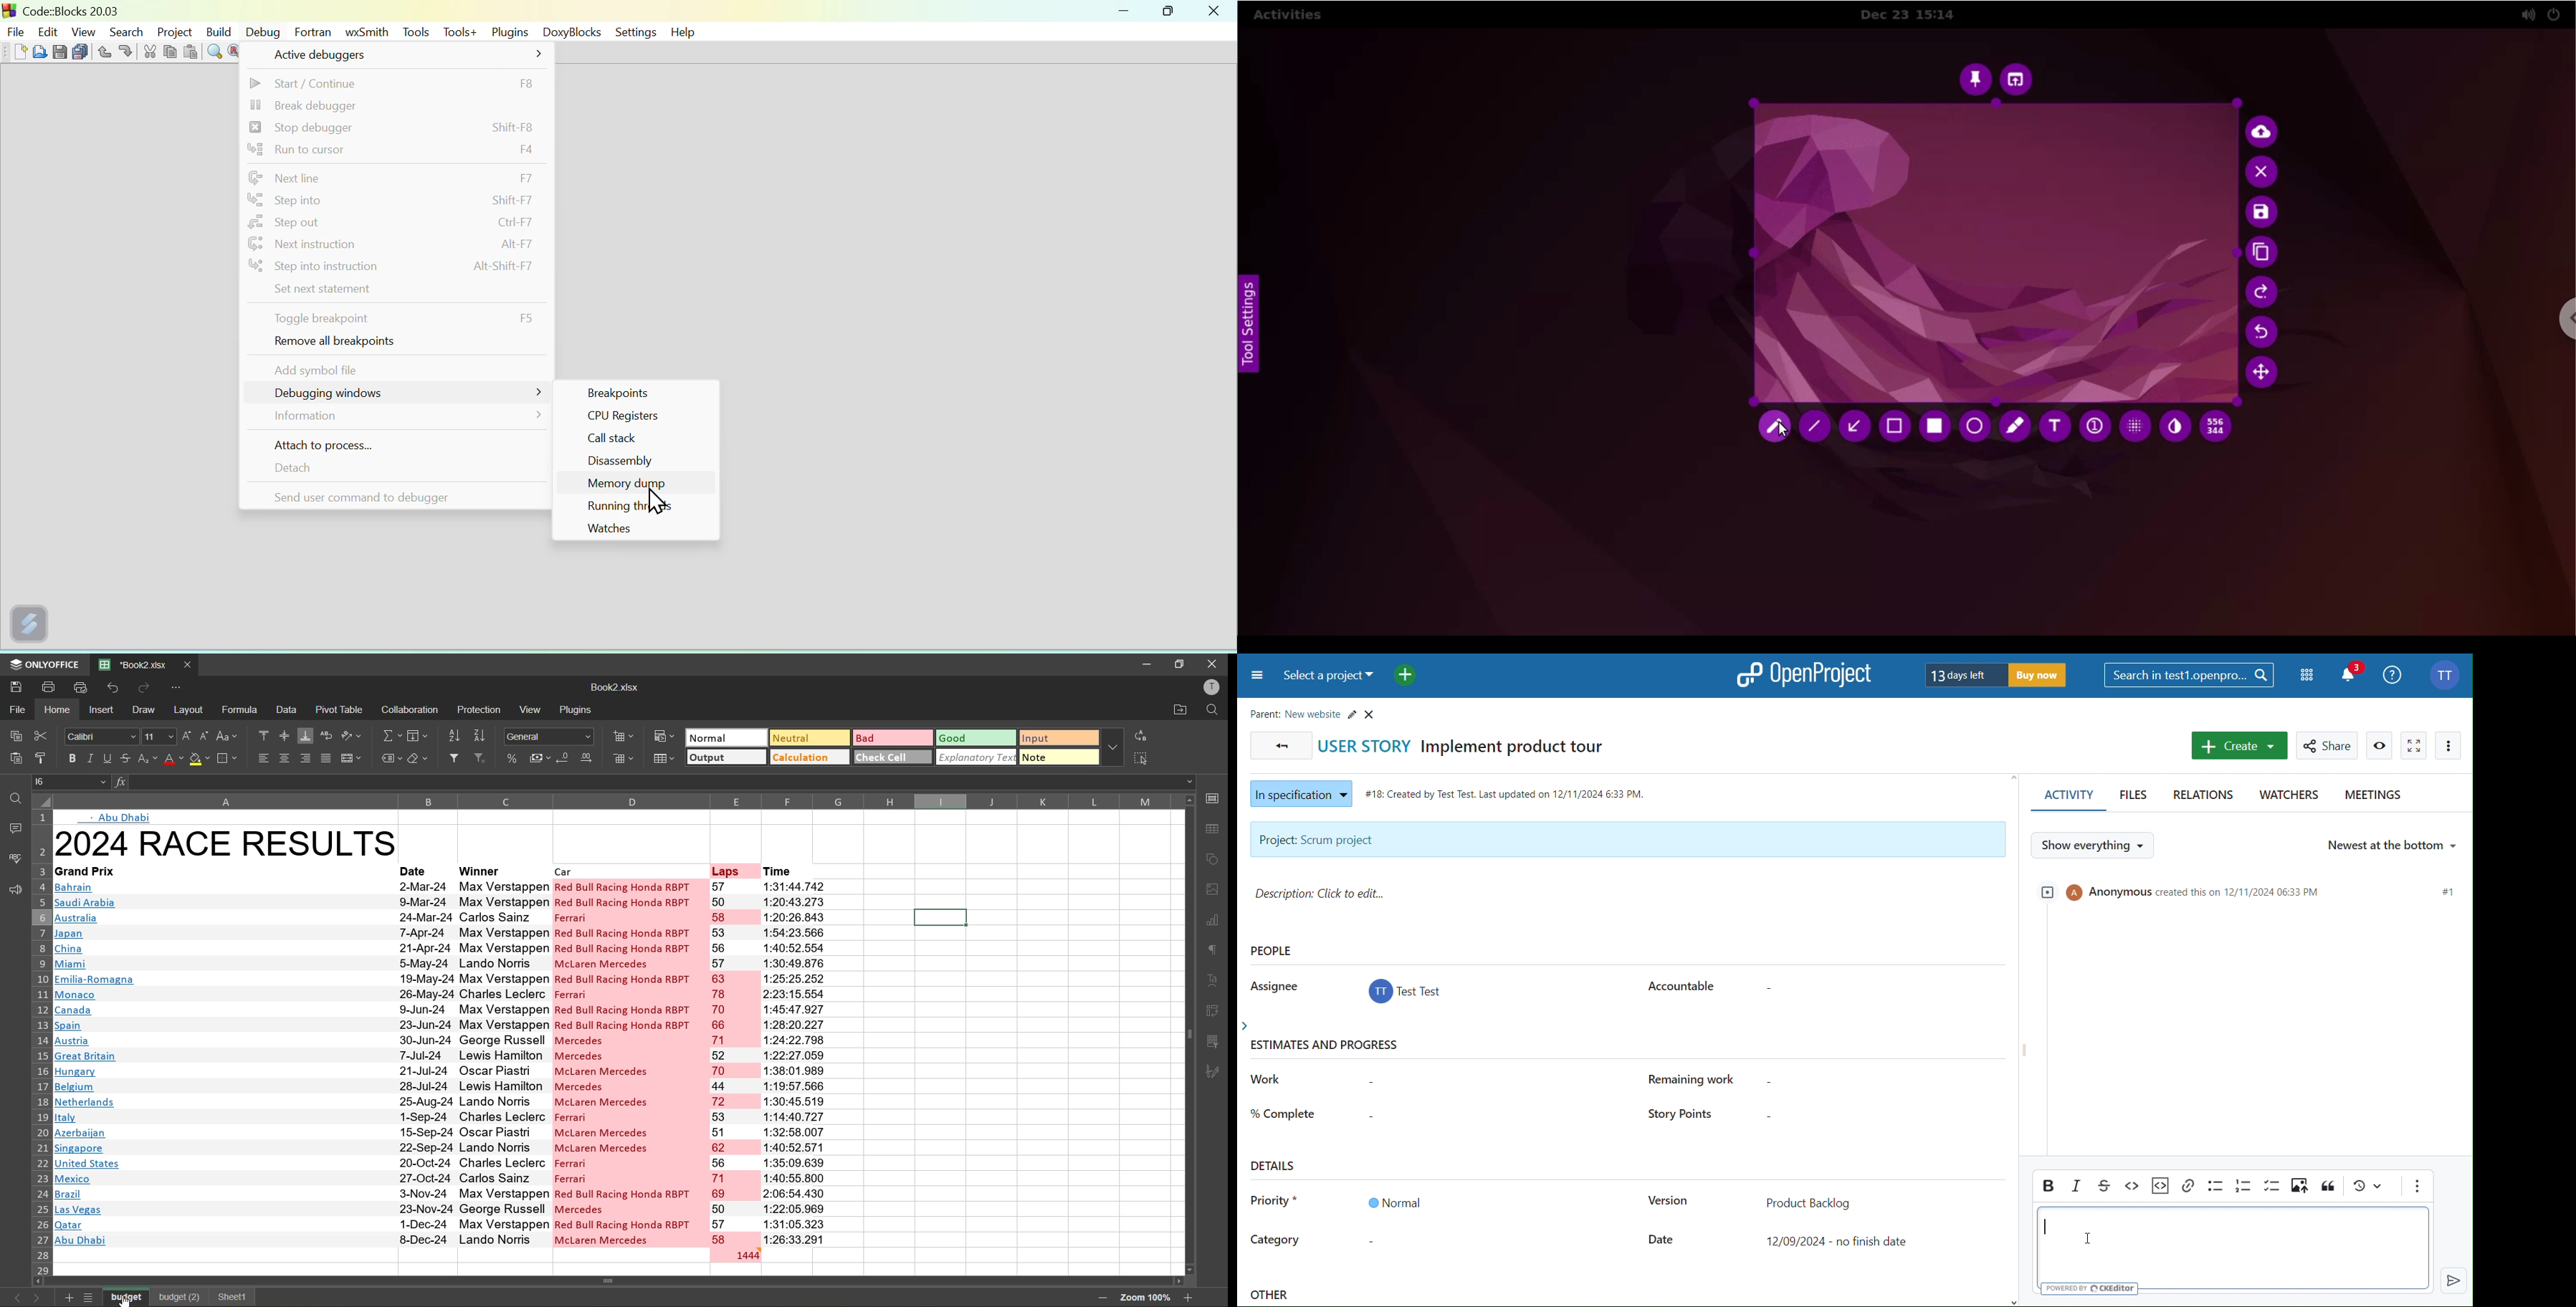 The height and width of the screenshot is (1316, 2576). Describe the element at coordinates (50, 31) in the screenshot. I see `Edit` at that location.